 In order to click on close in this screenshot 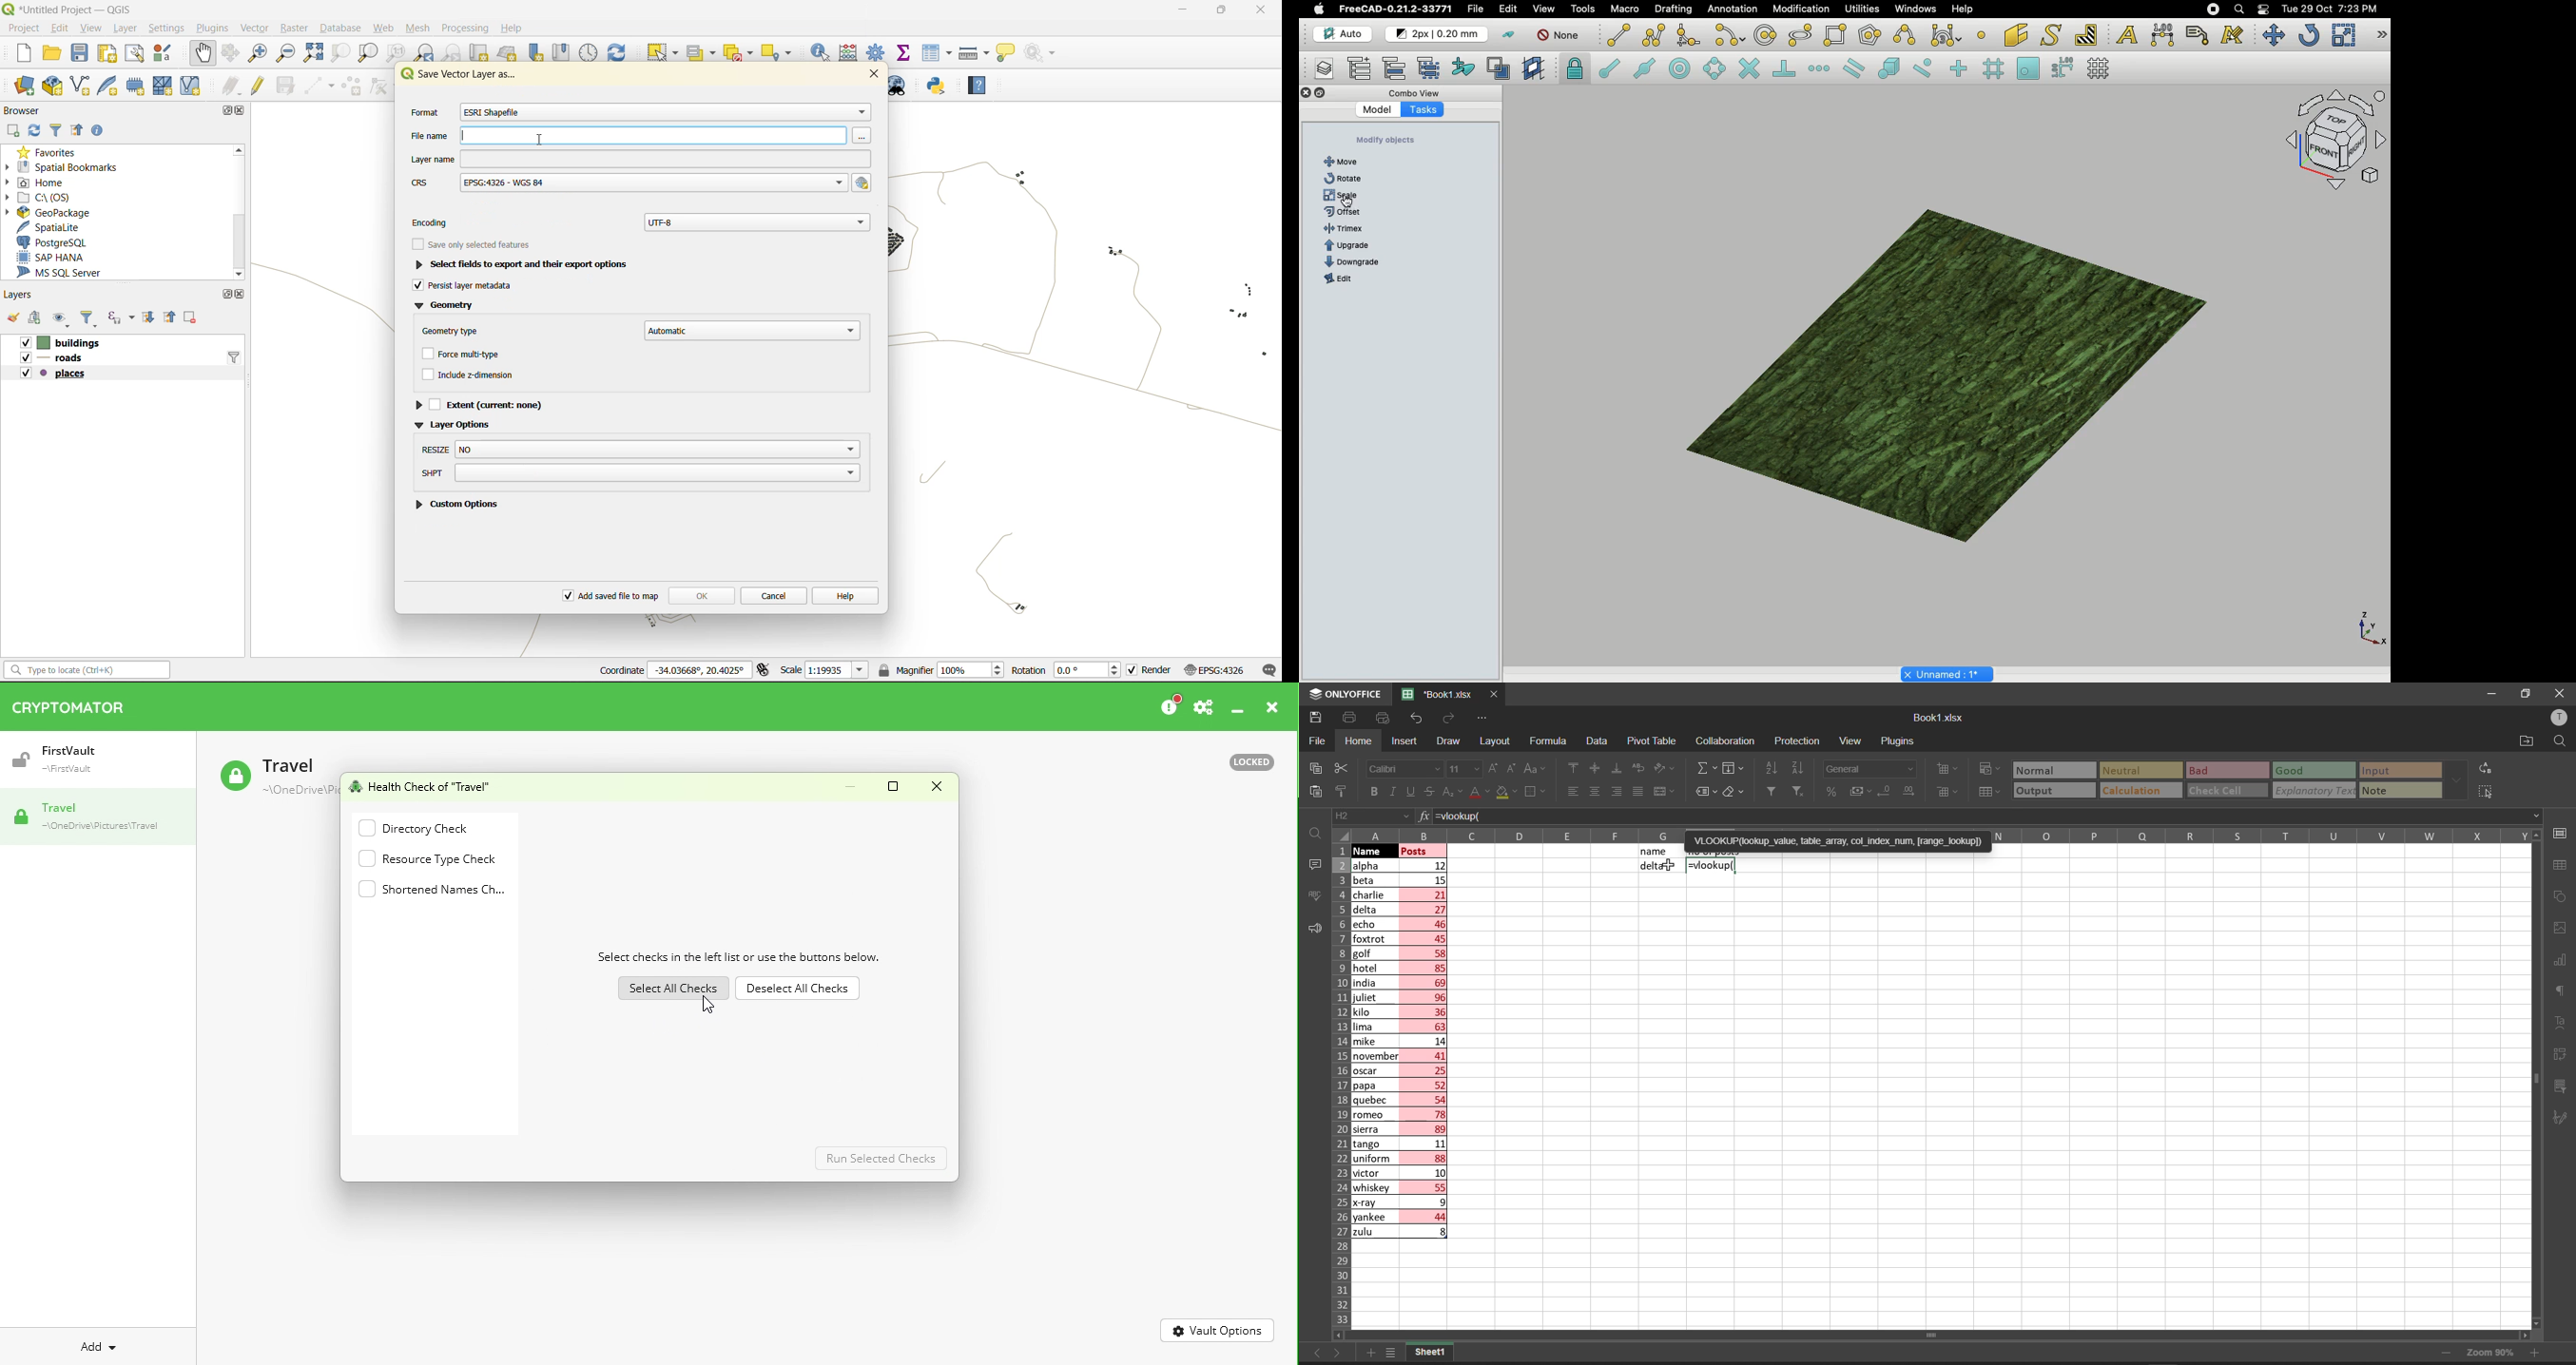, I will do `click(1259, 11)`.